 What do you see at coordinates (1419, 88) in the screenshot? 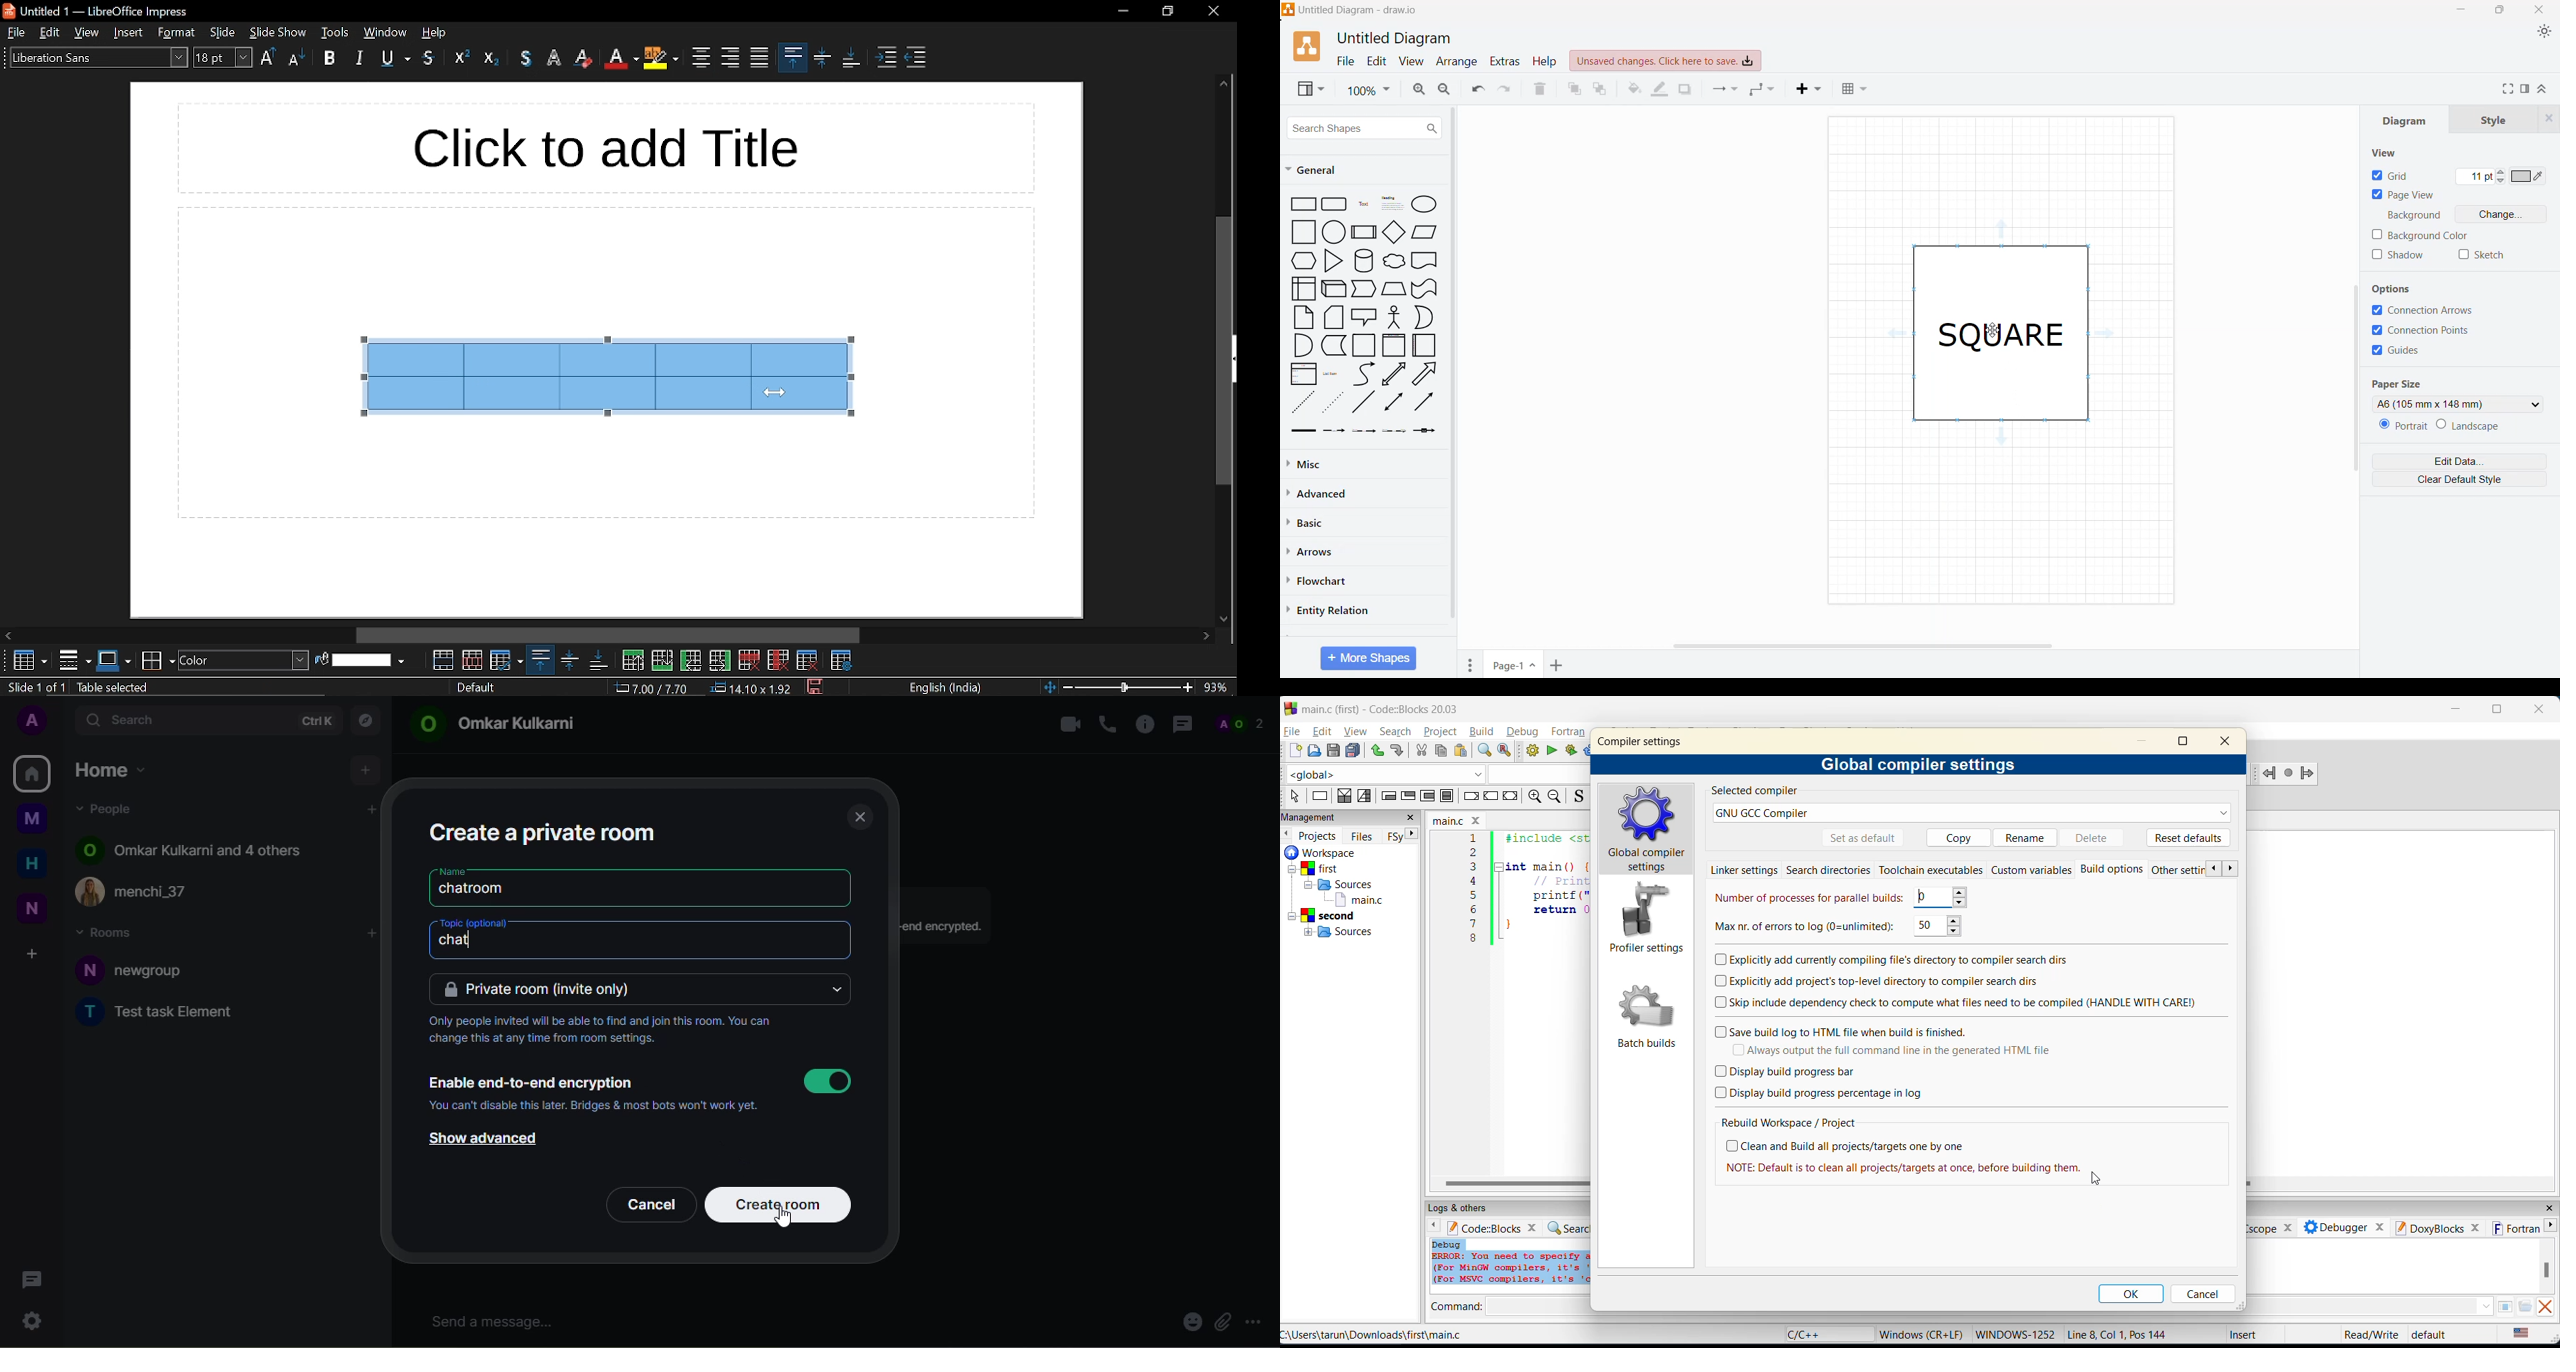
I see `Zoom In` at bounding box center [1419, 88].